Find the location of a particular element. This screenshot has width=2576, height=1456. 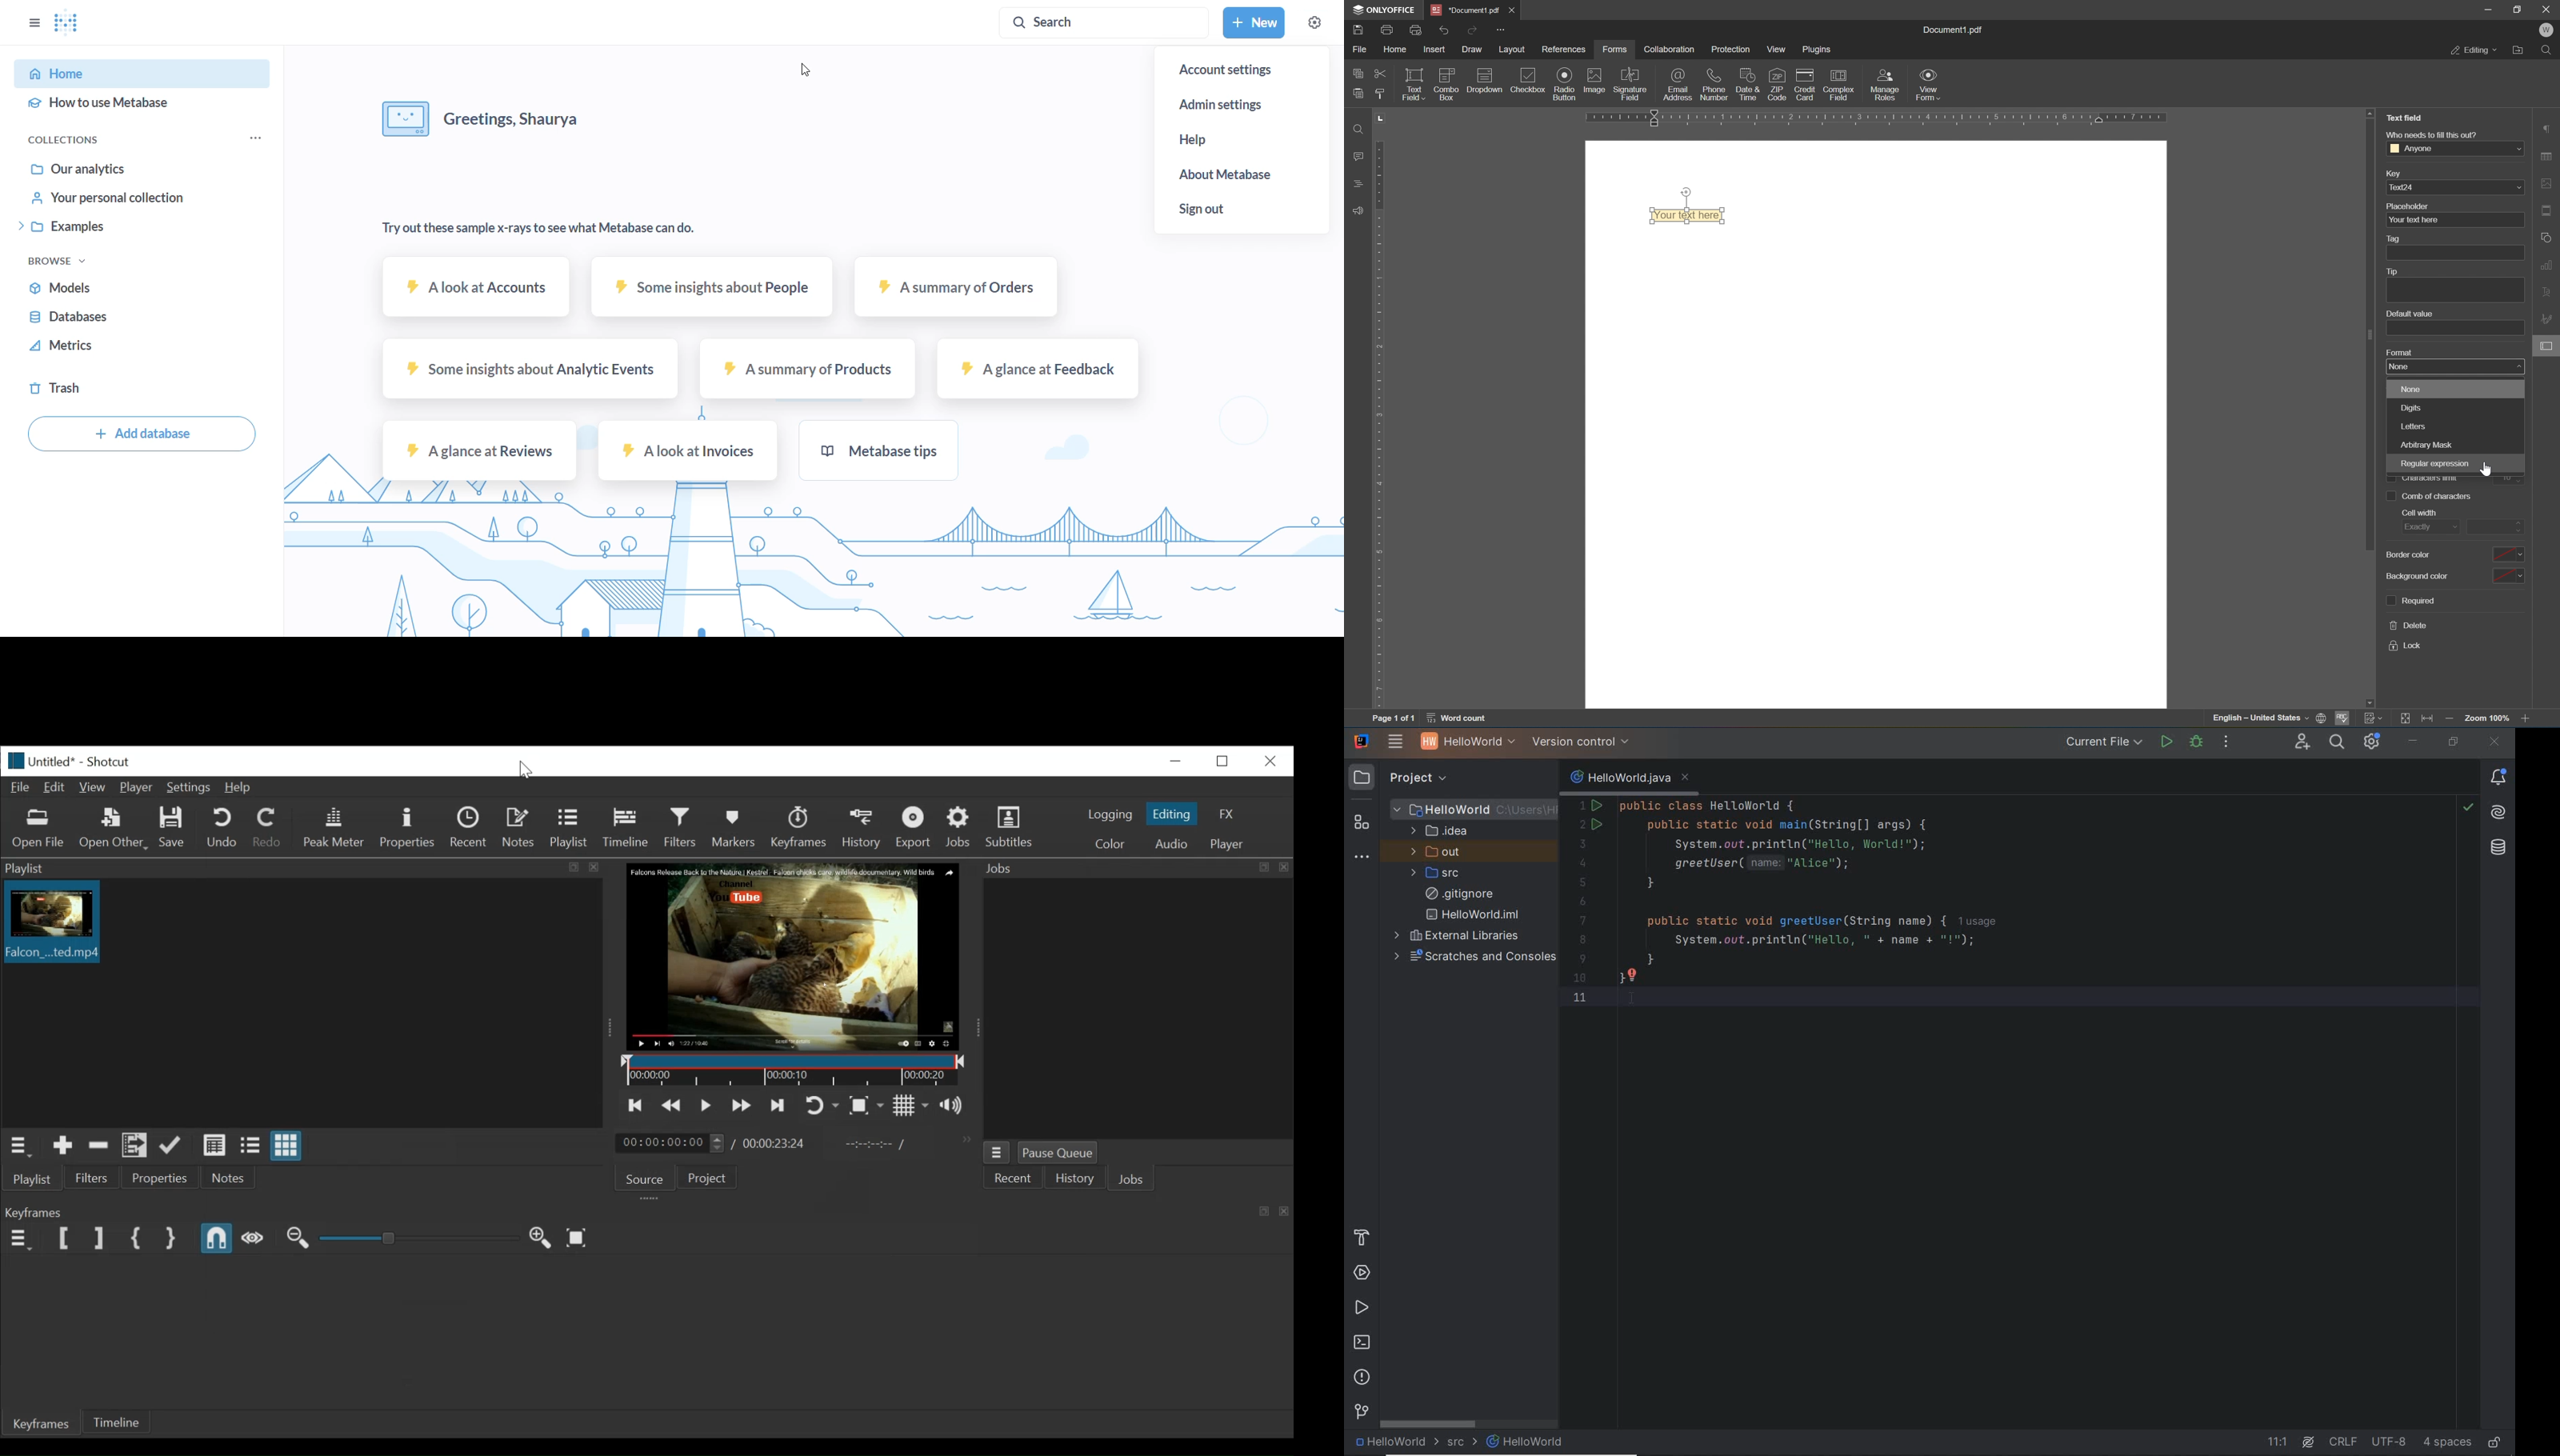

header and footer settings is located at coordinates (2550, 210).